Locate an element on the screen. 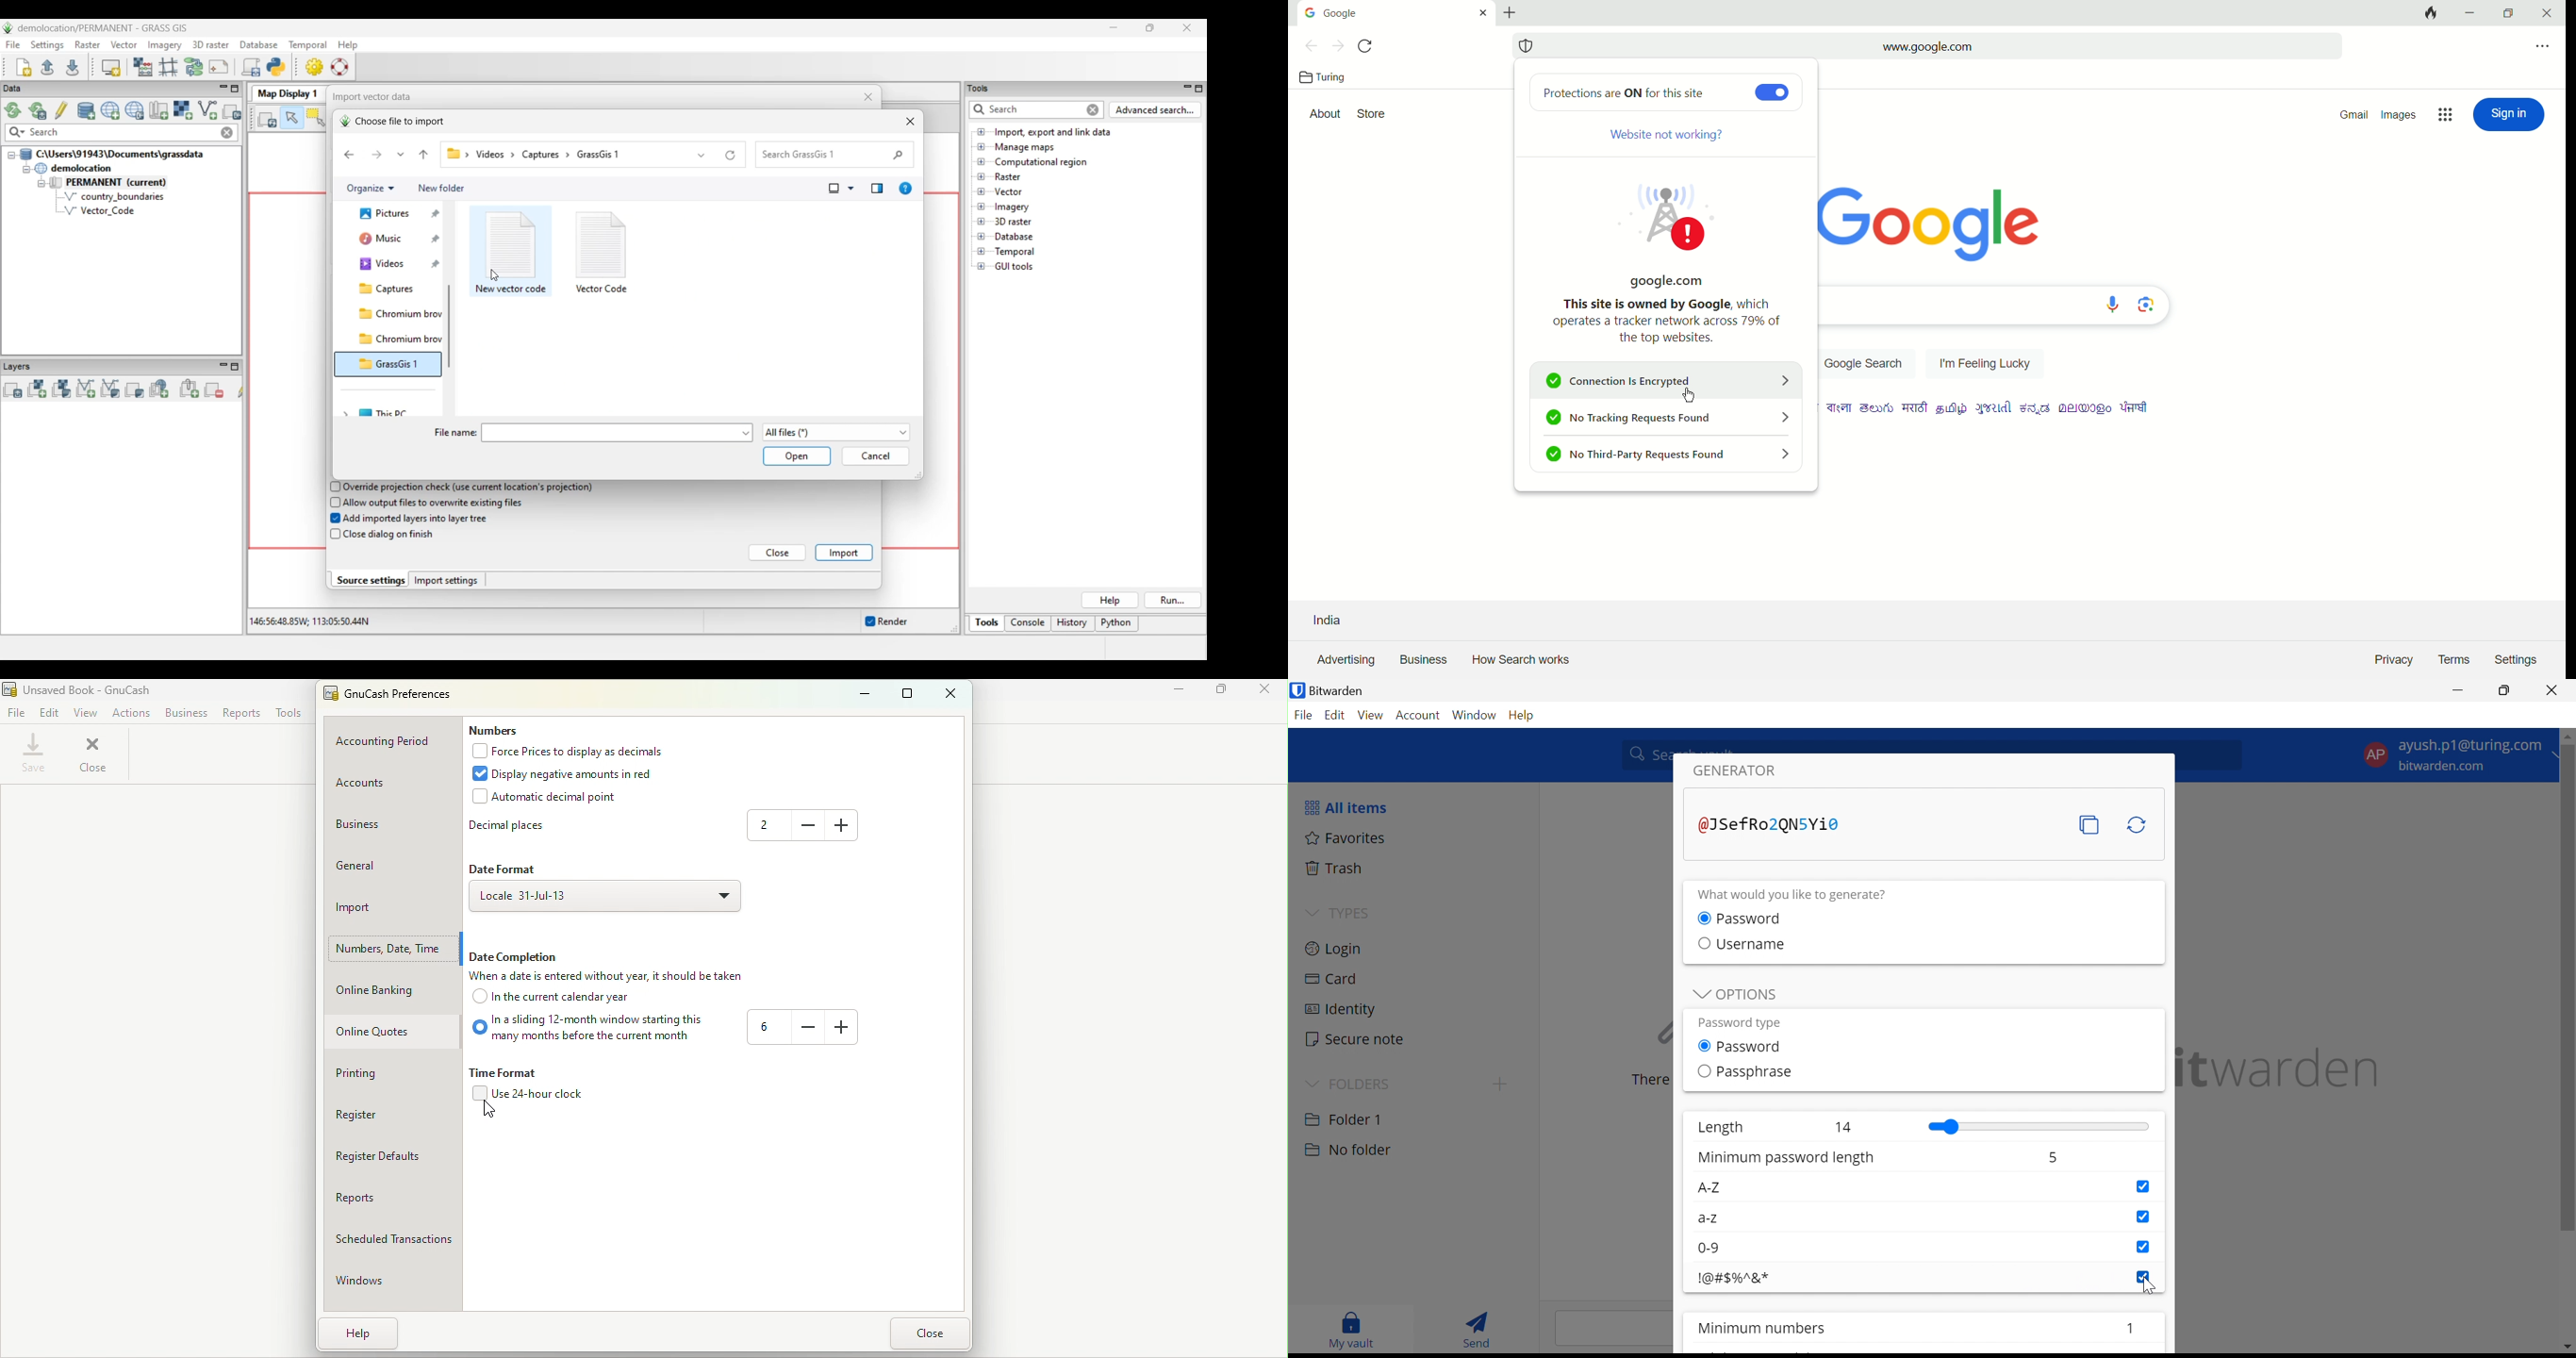 The image size is (2576, 1372). TYPES is located at coordinates (1350, 912).